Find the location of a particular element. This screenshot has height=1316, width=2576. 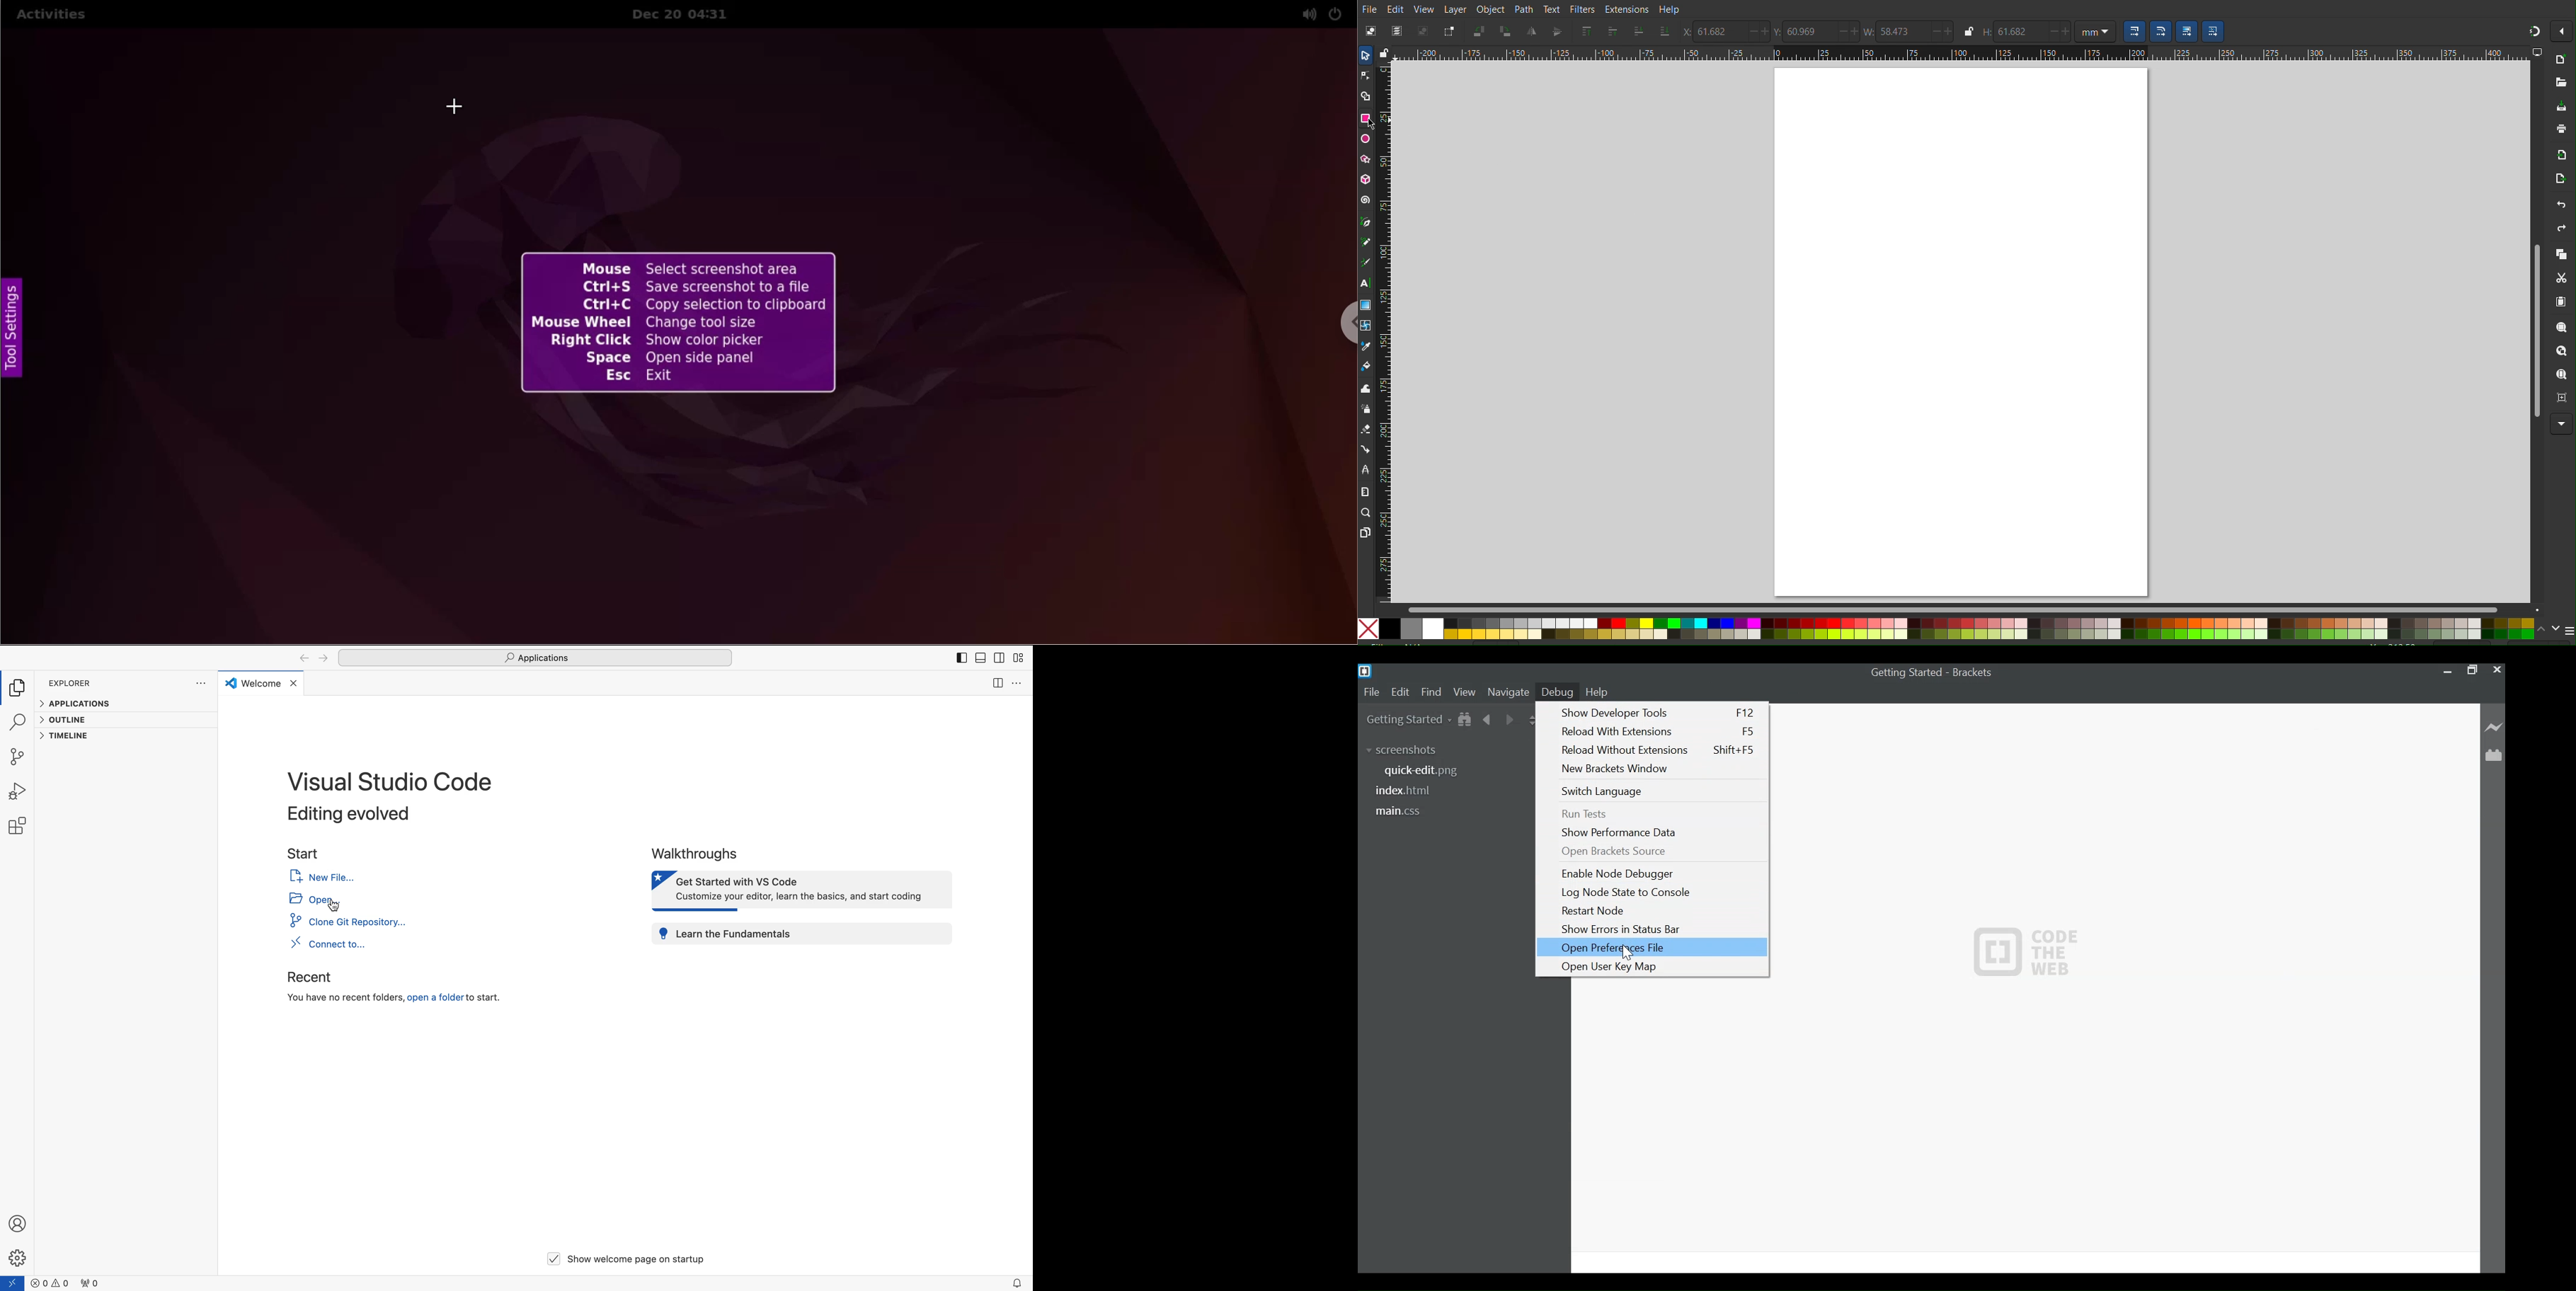

welcome is located at coordinates (261, 683).